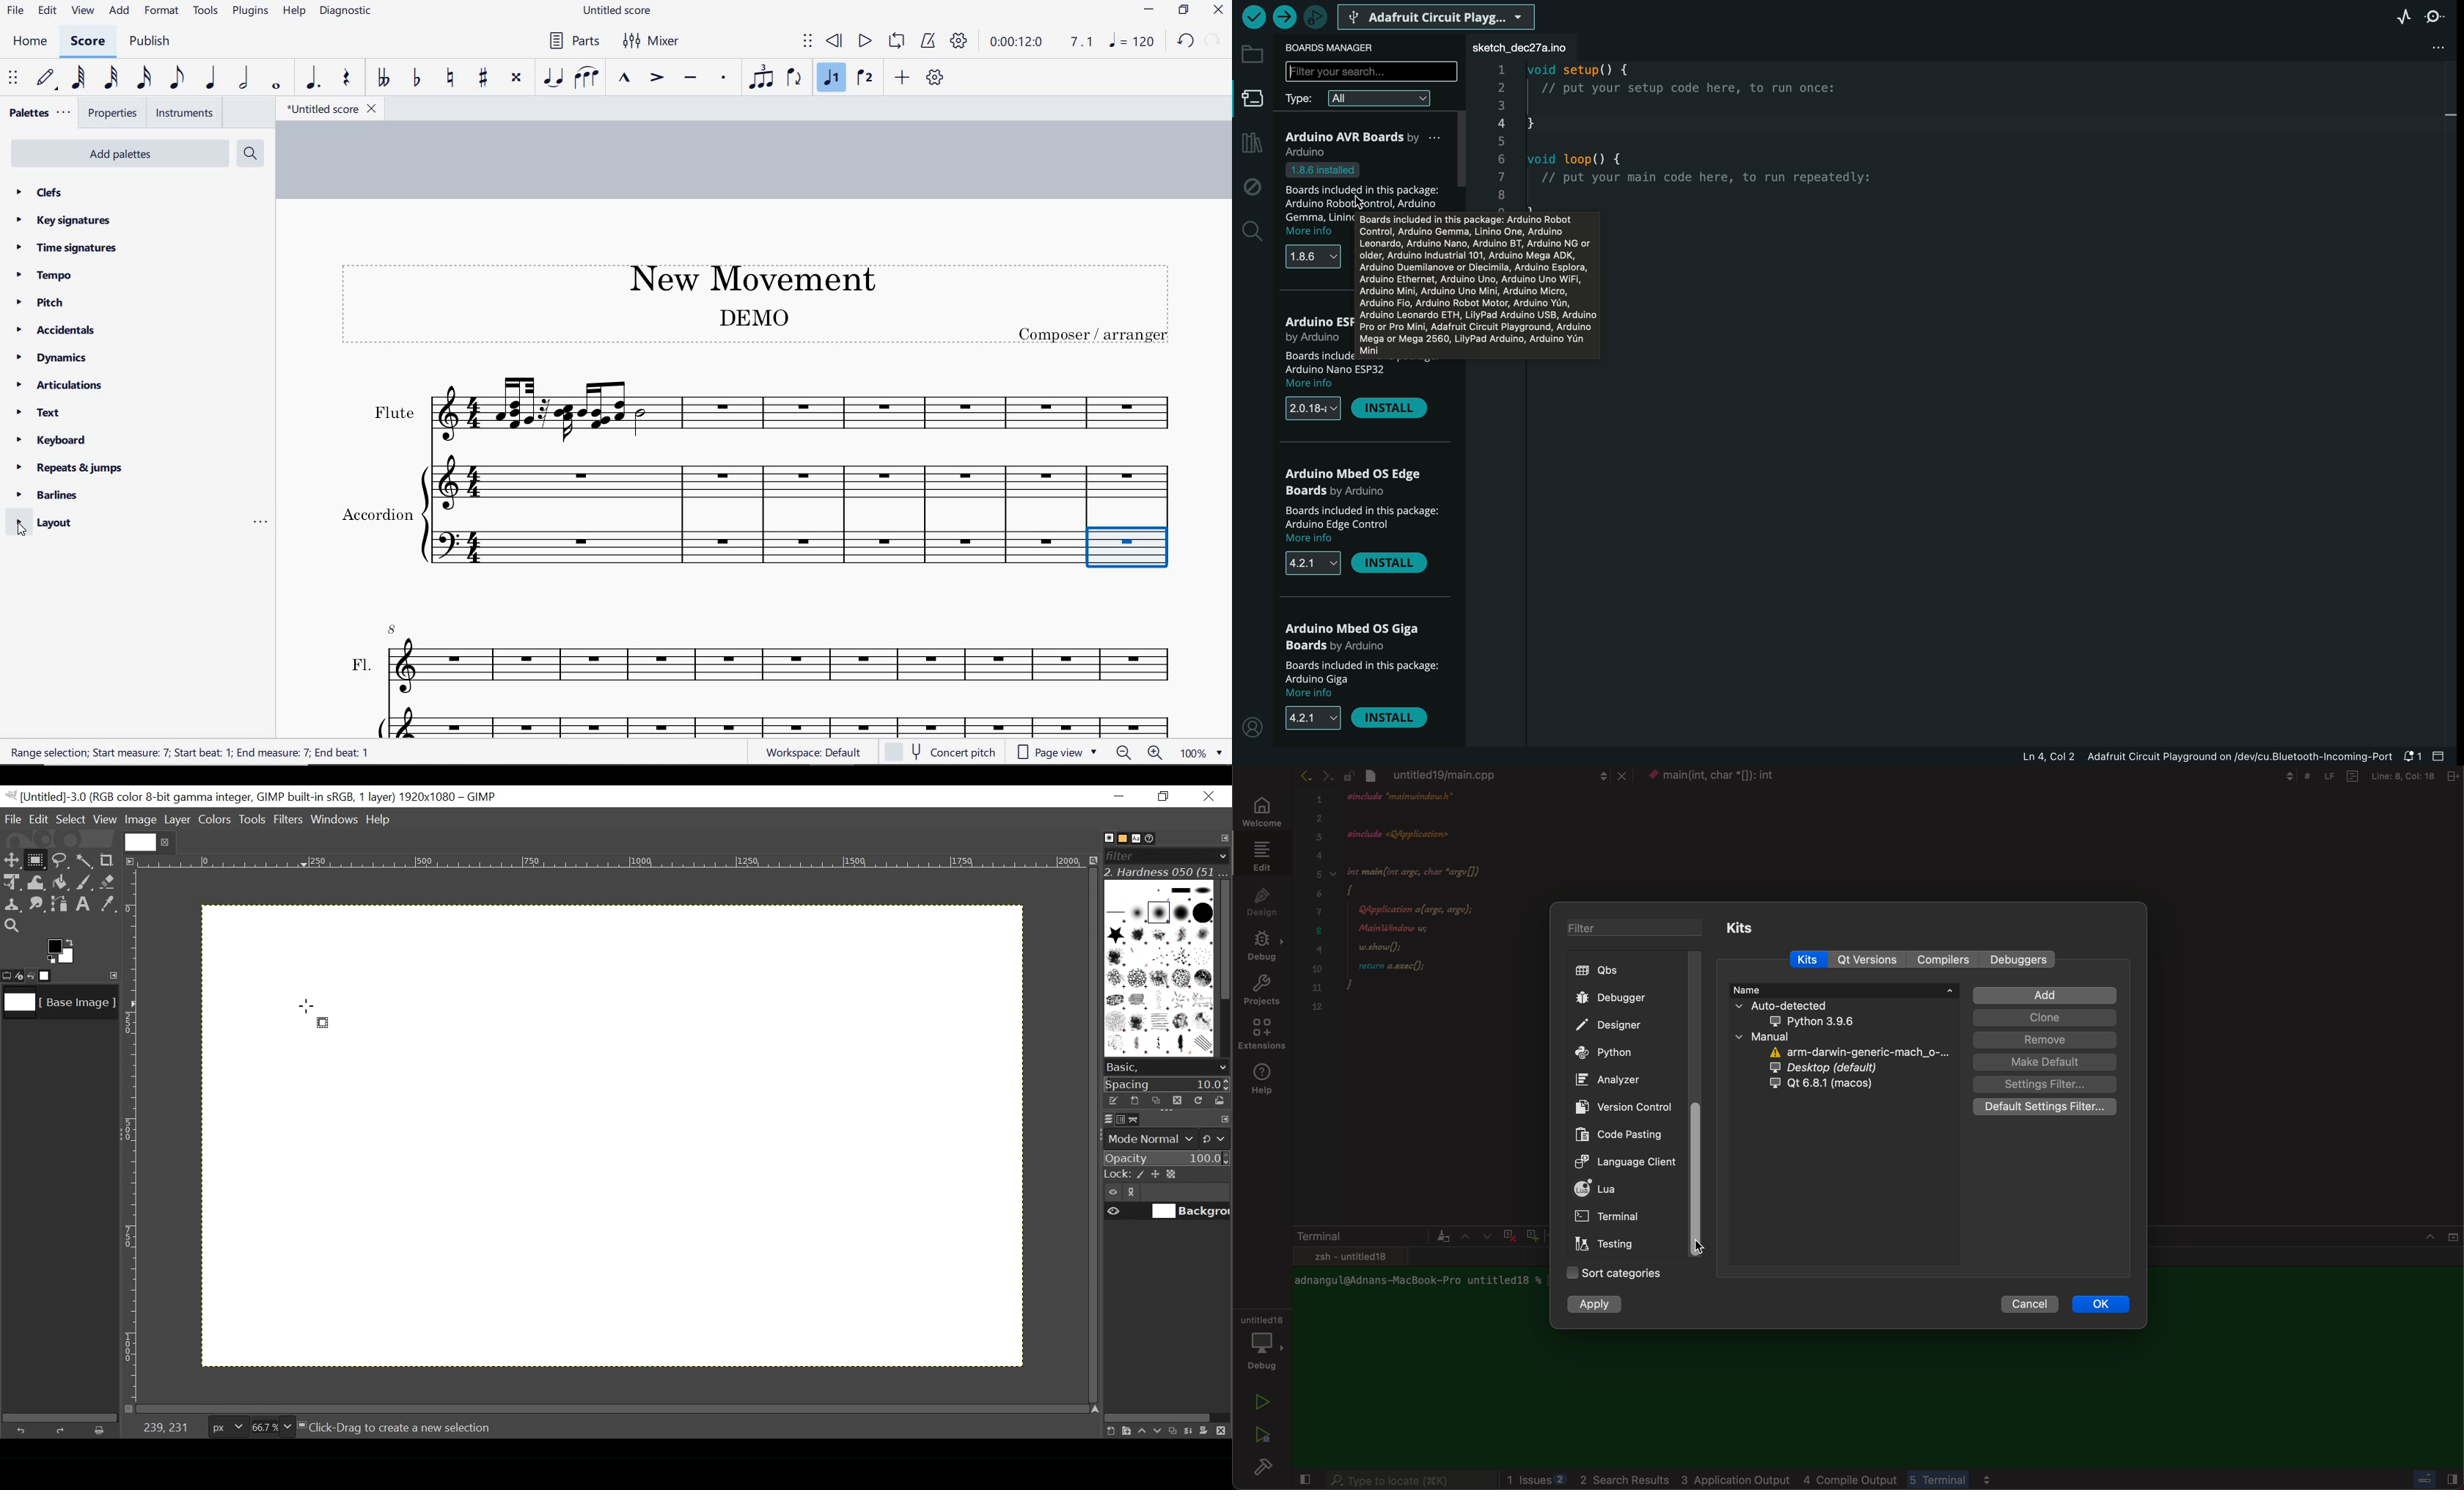 The image size is (2464, 1512). I want to click on Duplicate brush, so click(1156, 1100).